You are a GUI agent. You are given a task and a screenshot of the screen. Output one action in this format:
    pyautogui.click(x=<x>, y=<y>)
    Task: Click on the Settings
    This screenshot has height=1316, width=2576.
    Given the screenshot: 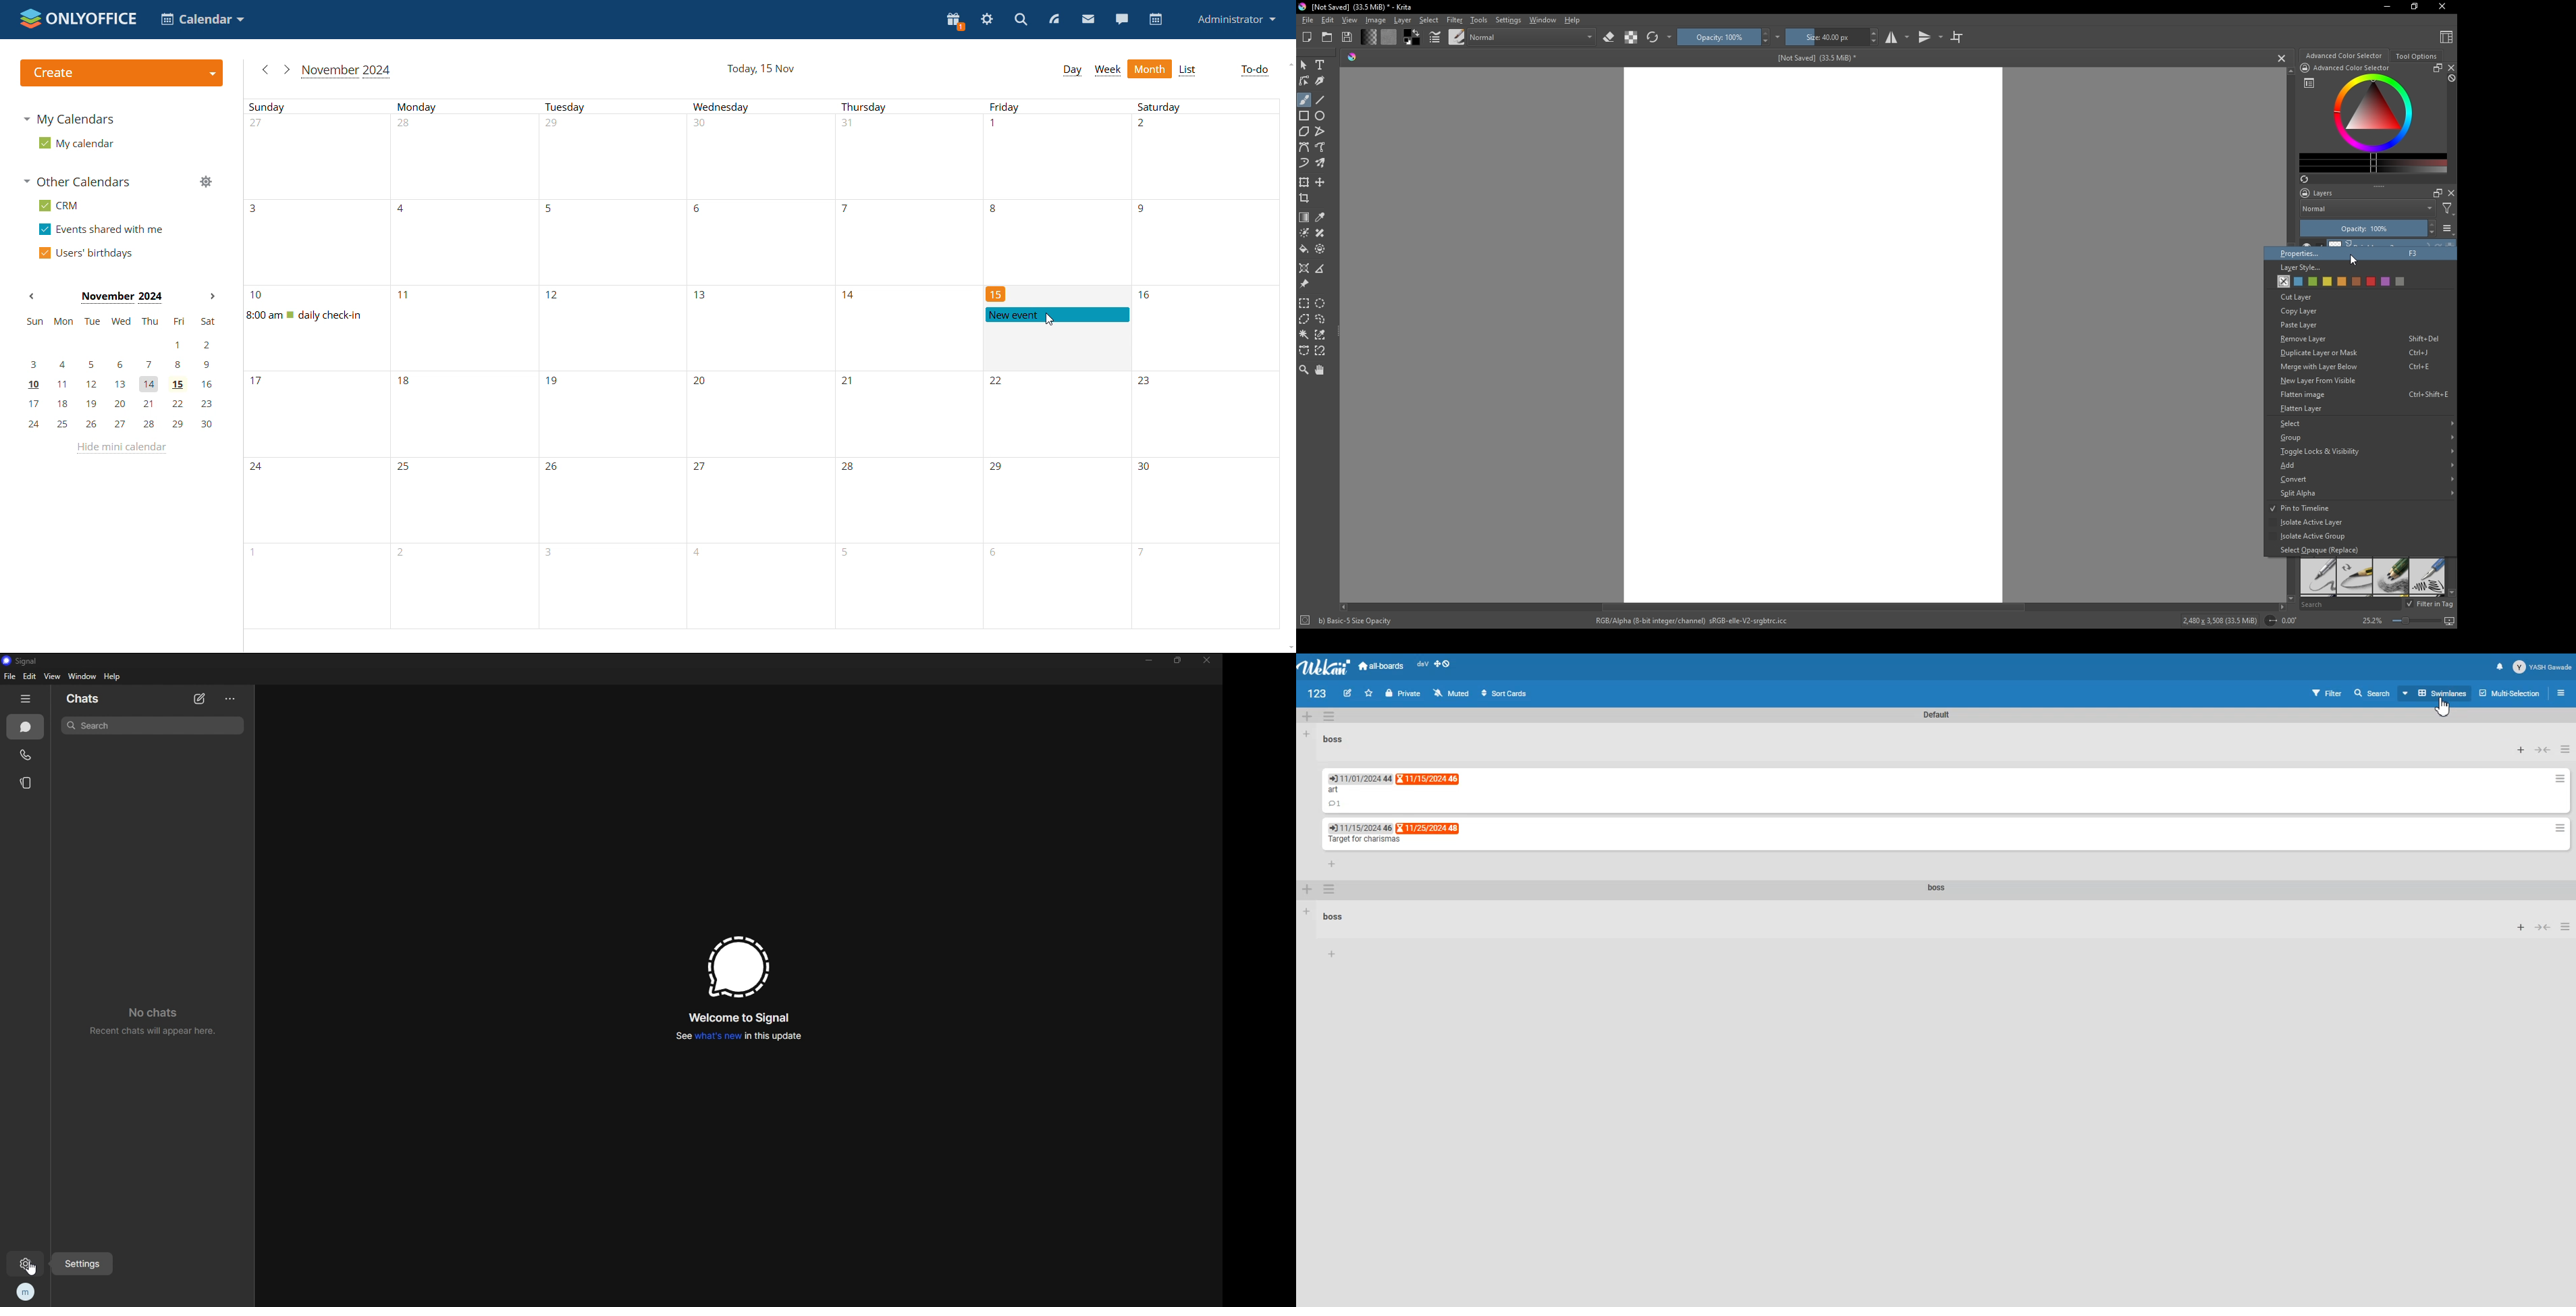 What is the action you would take?
    pyautogui.click(x=1508, y=20)
    